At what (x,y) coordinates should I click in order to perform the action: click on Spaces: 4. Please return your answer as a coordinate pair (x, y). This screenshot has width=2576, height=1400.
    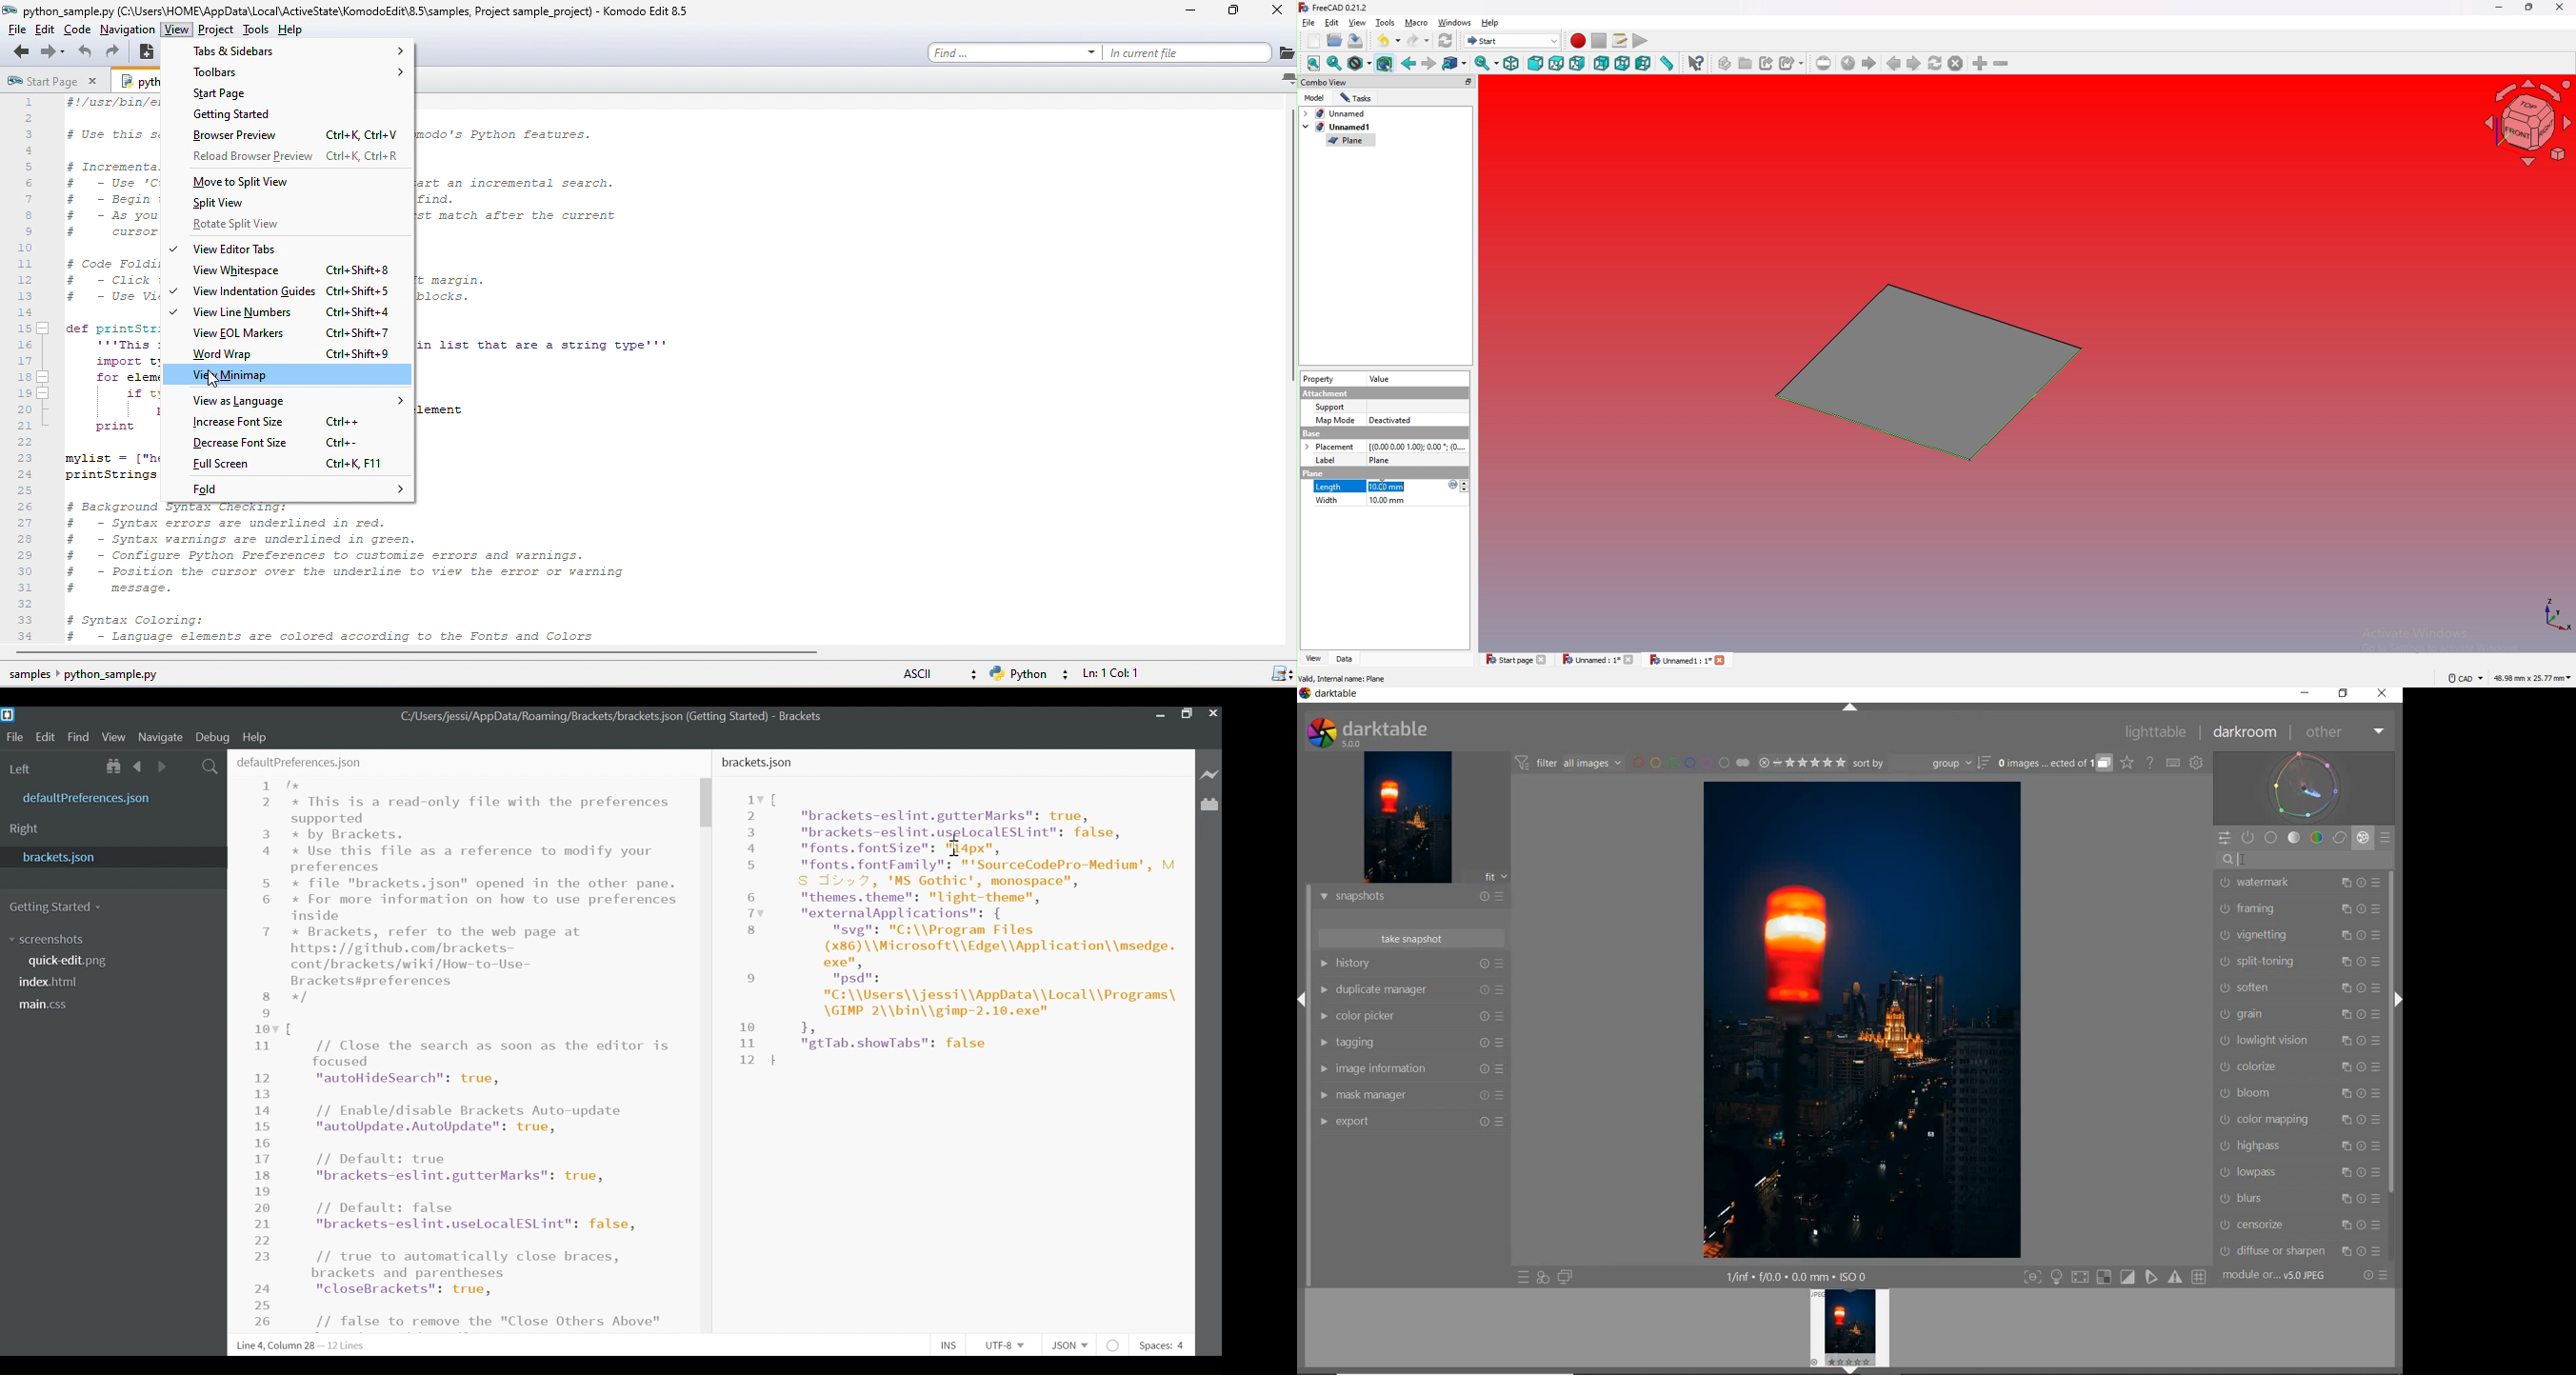
    Looking at the image, I should click on (1166, 1342).